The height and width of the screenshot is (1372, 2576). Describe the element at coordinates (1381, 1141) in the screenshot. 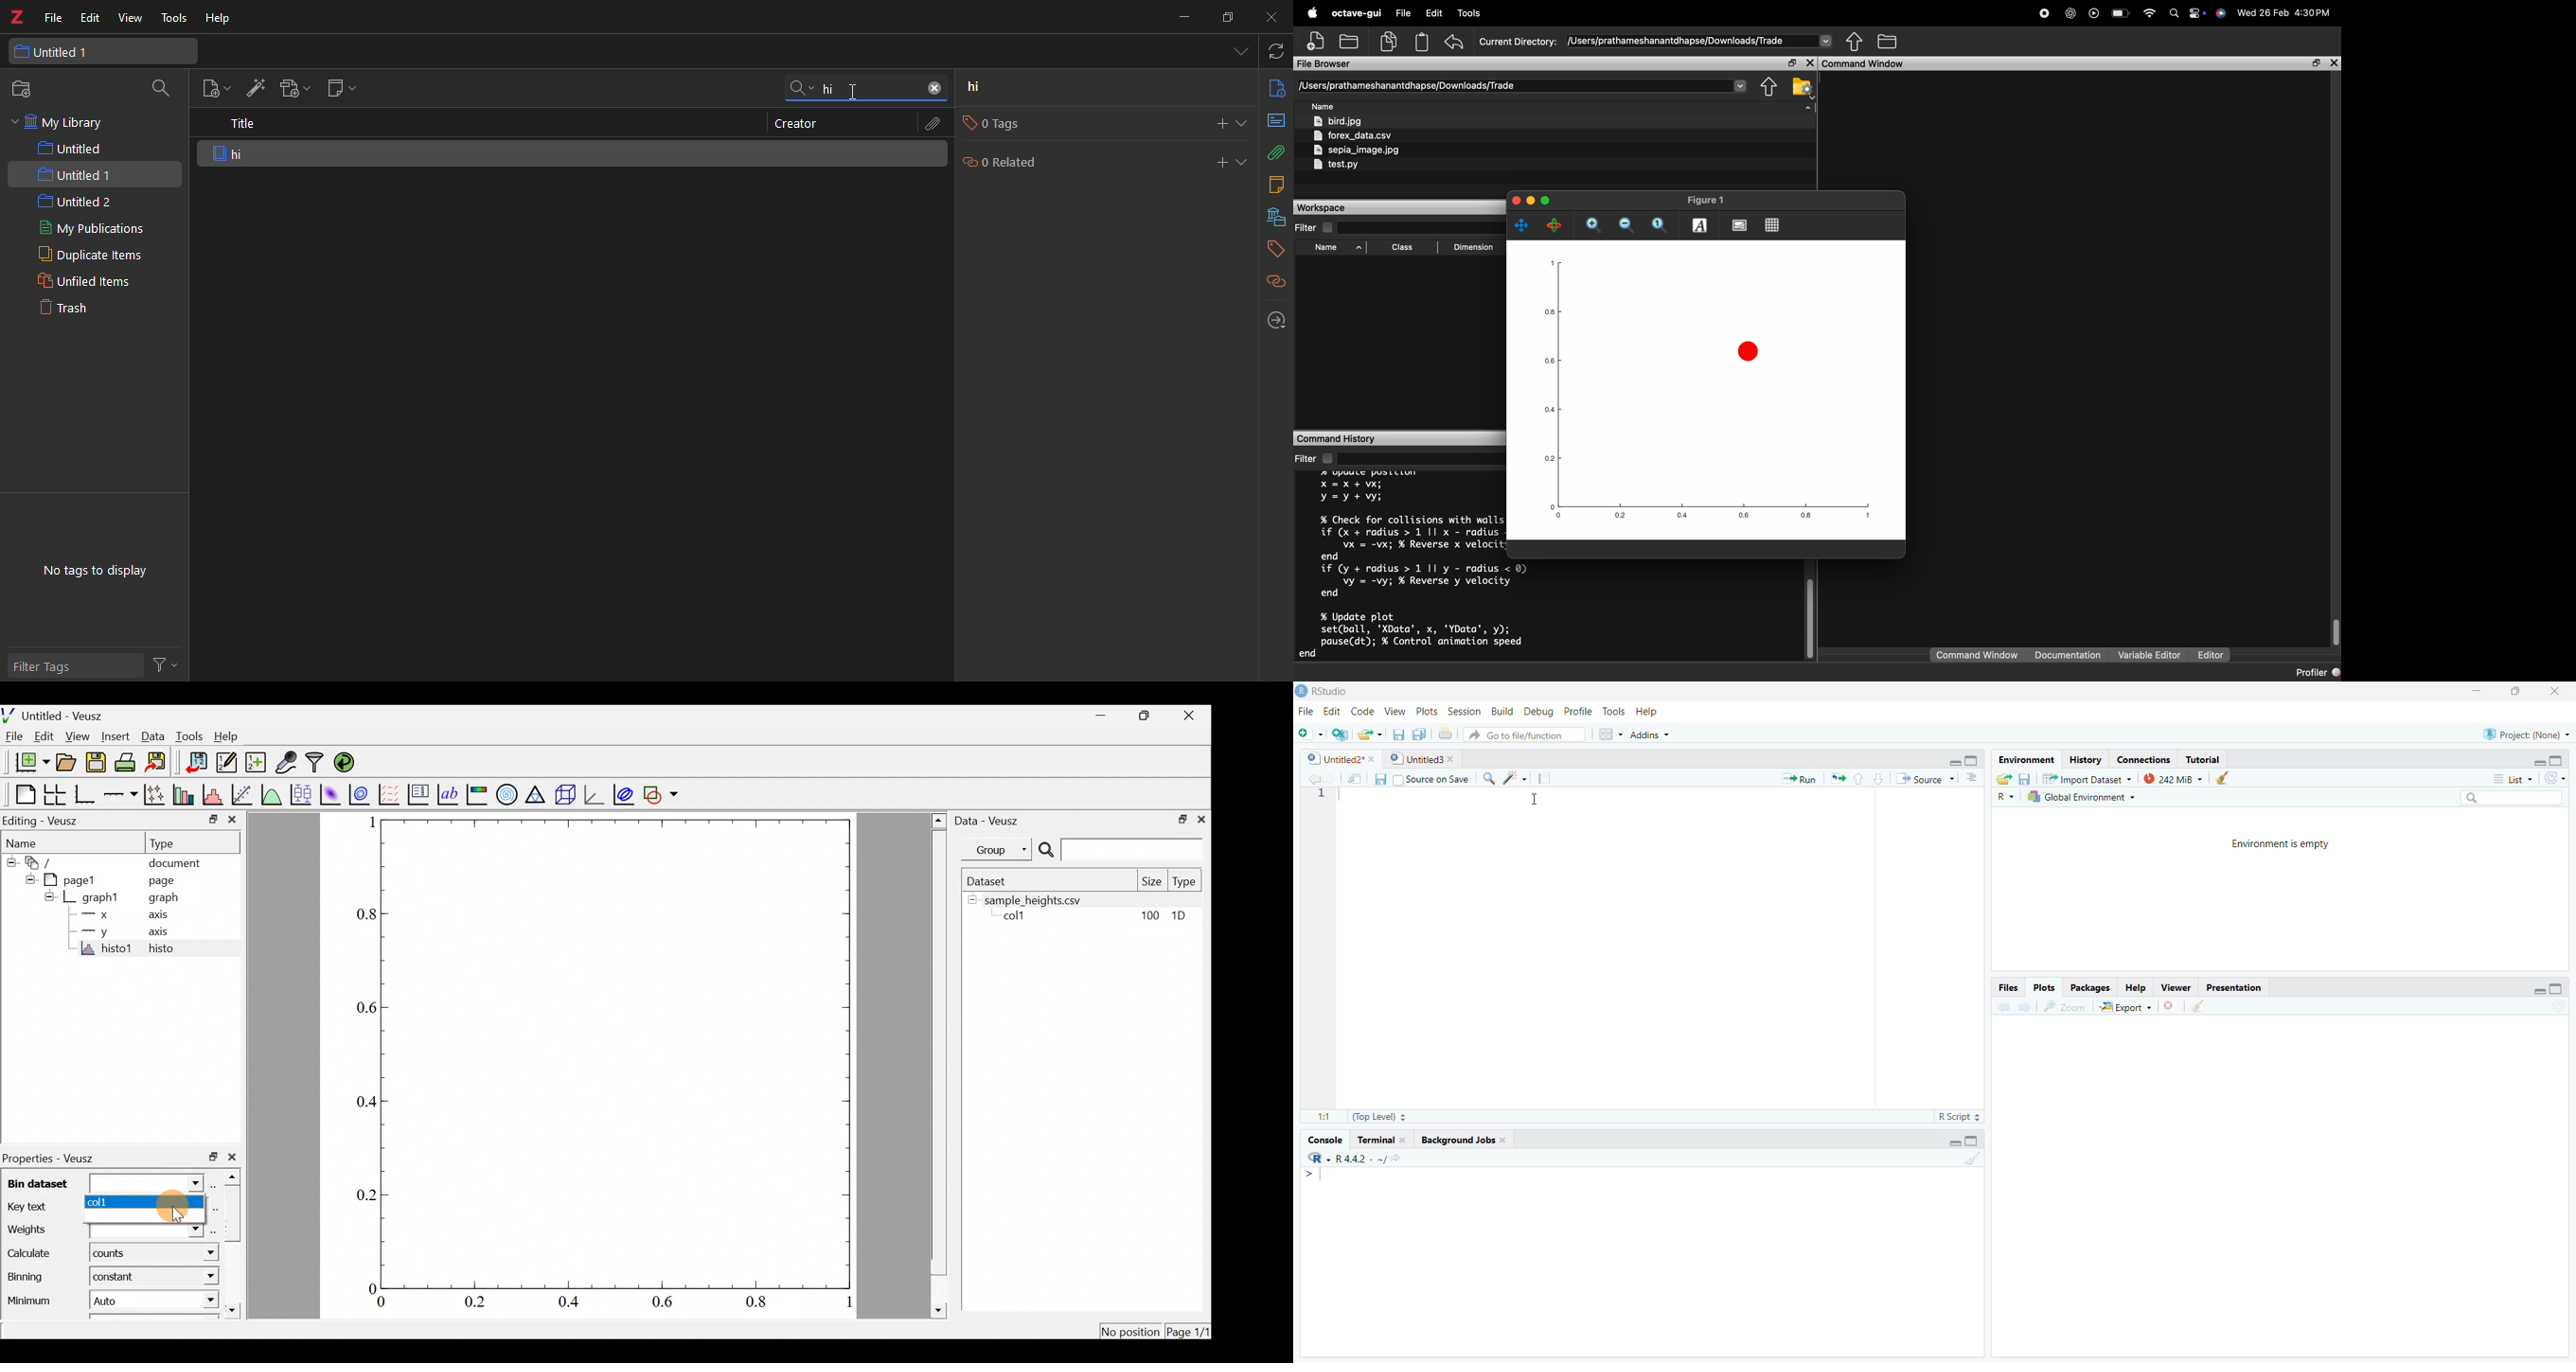

I see `Terminal` at that location.